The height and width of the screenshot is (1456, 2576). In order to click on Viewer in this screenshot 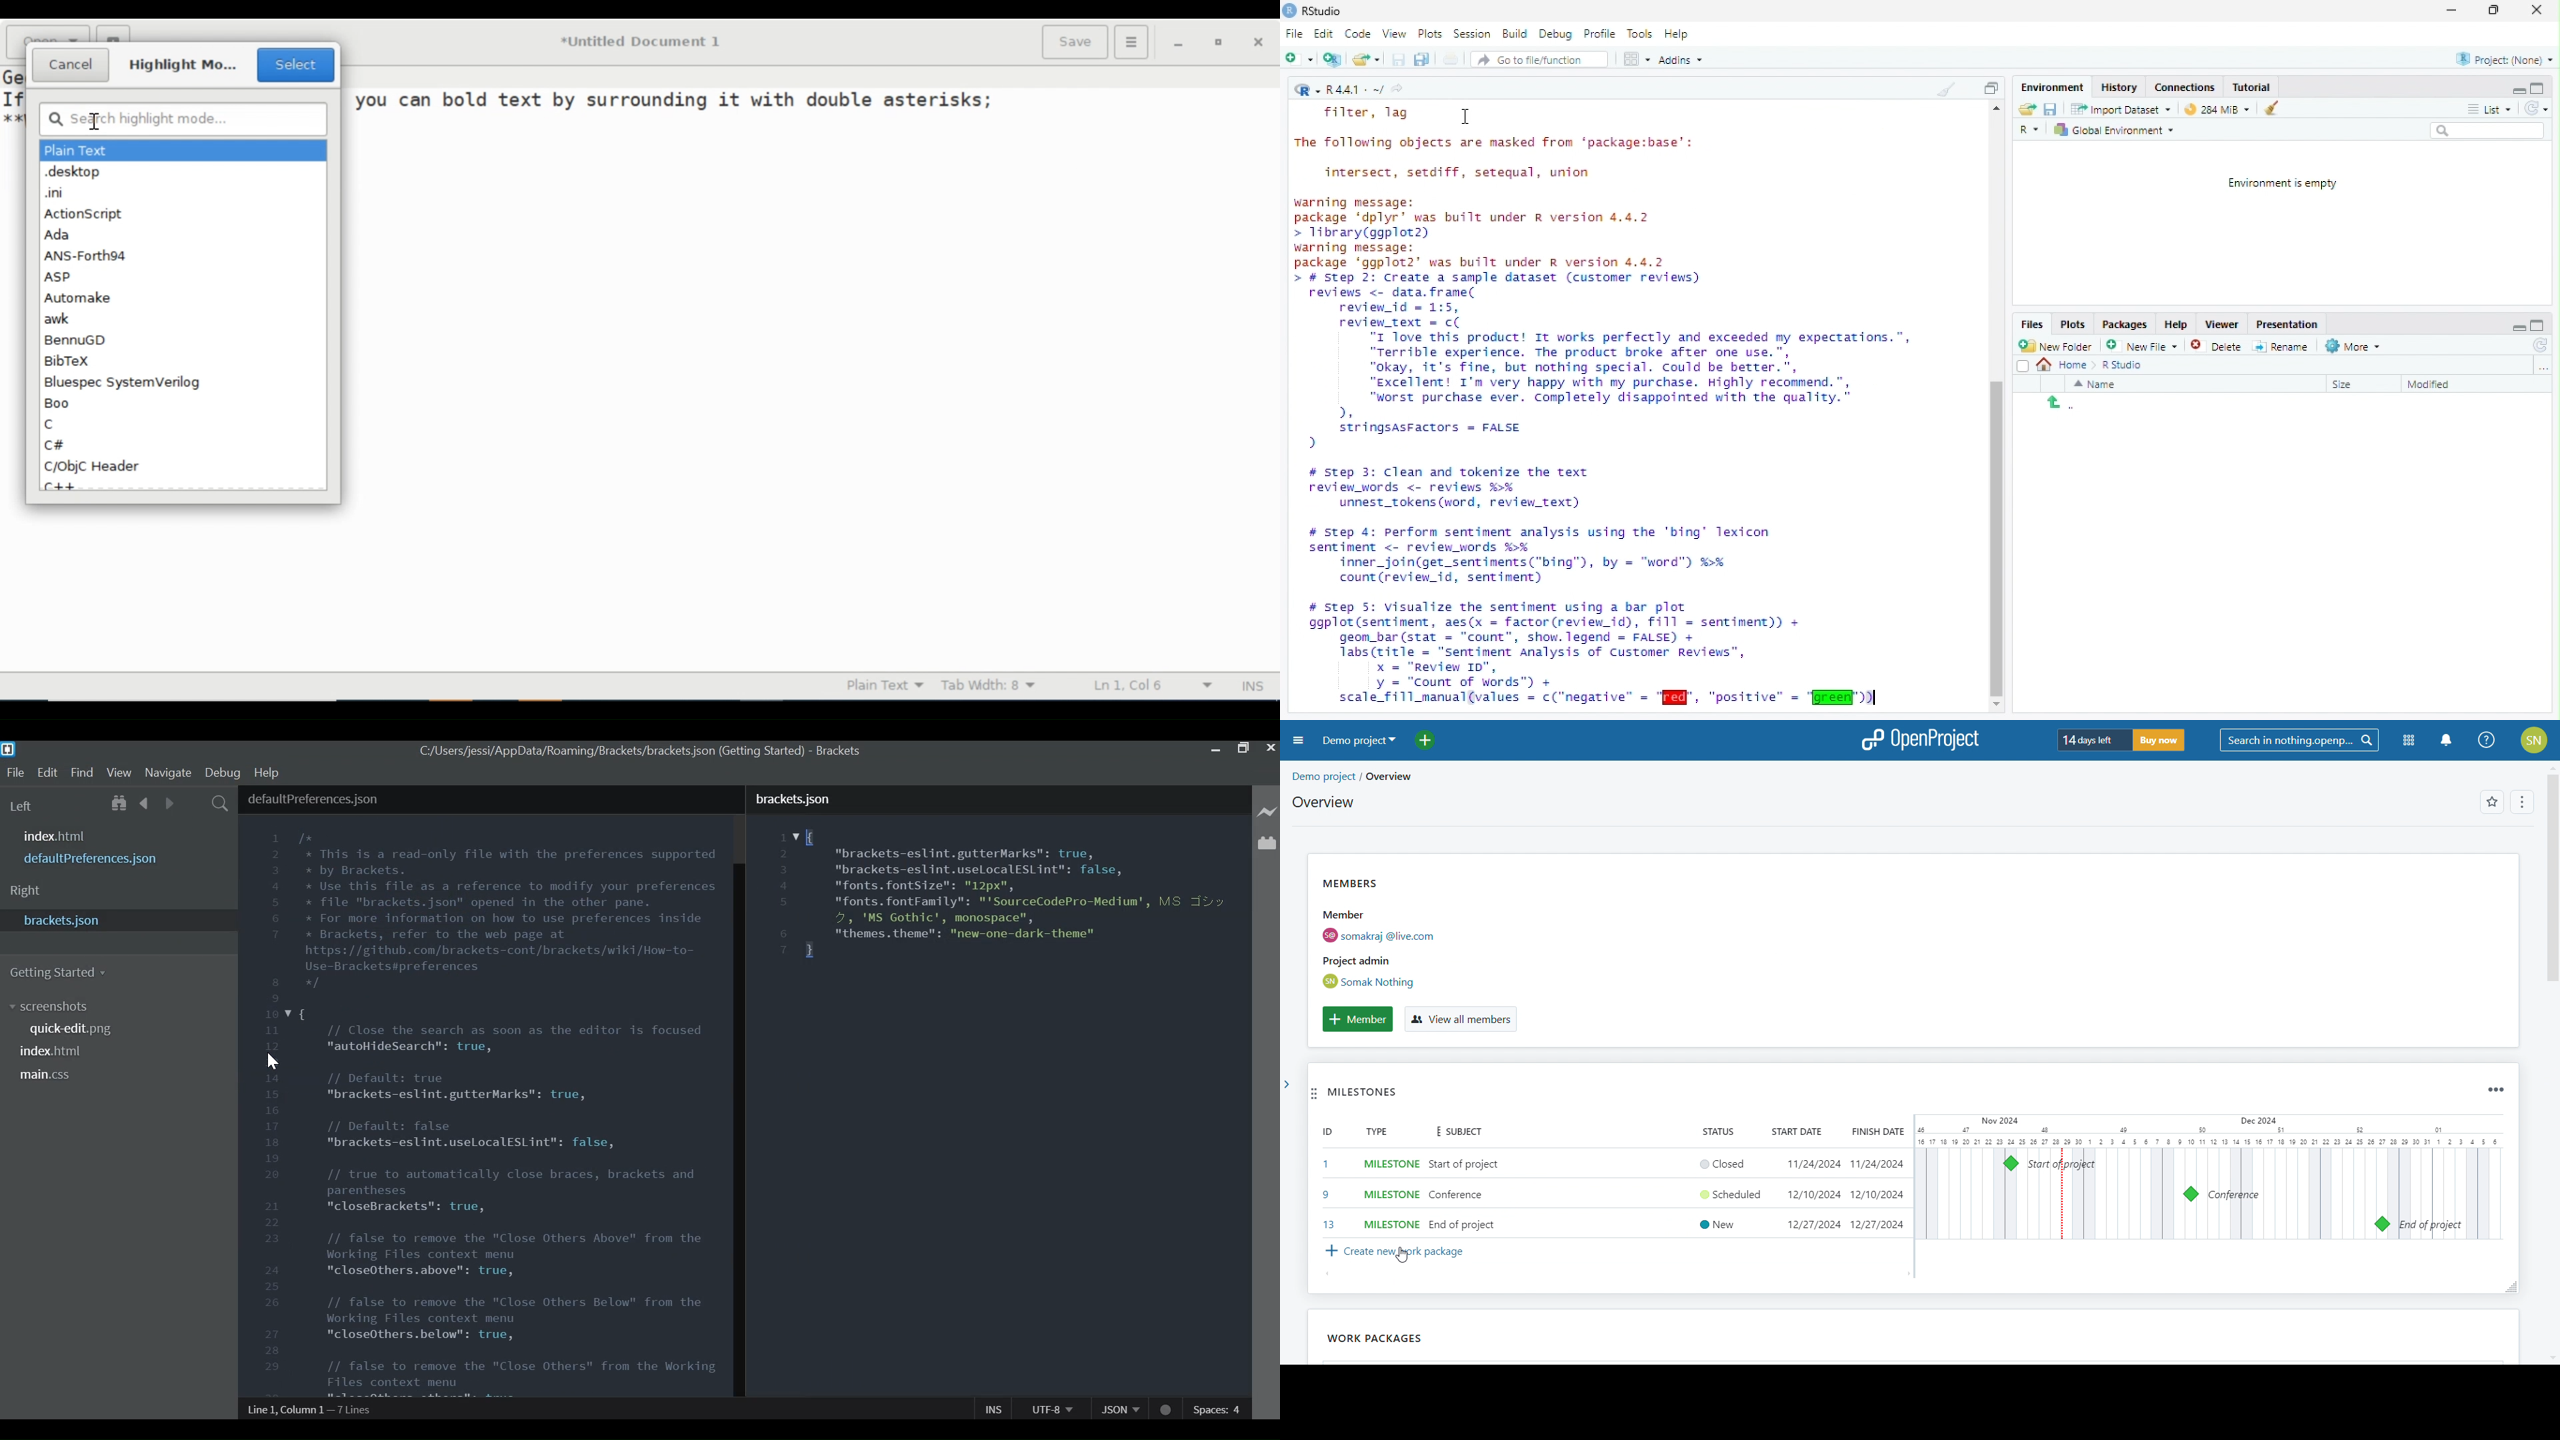, I will do `click(2221, 325)`.